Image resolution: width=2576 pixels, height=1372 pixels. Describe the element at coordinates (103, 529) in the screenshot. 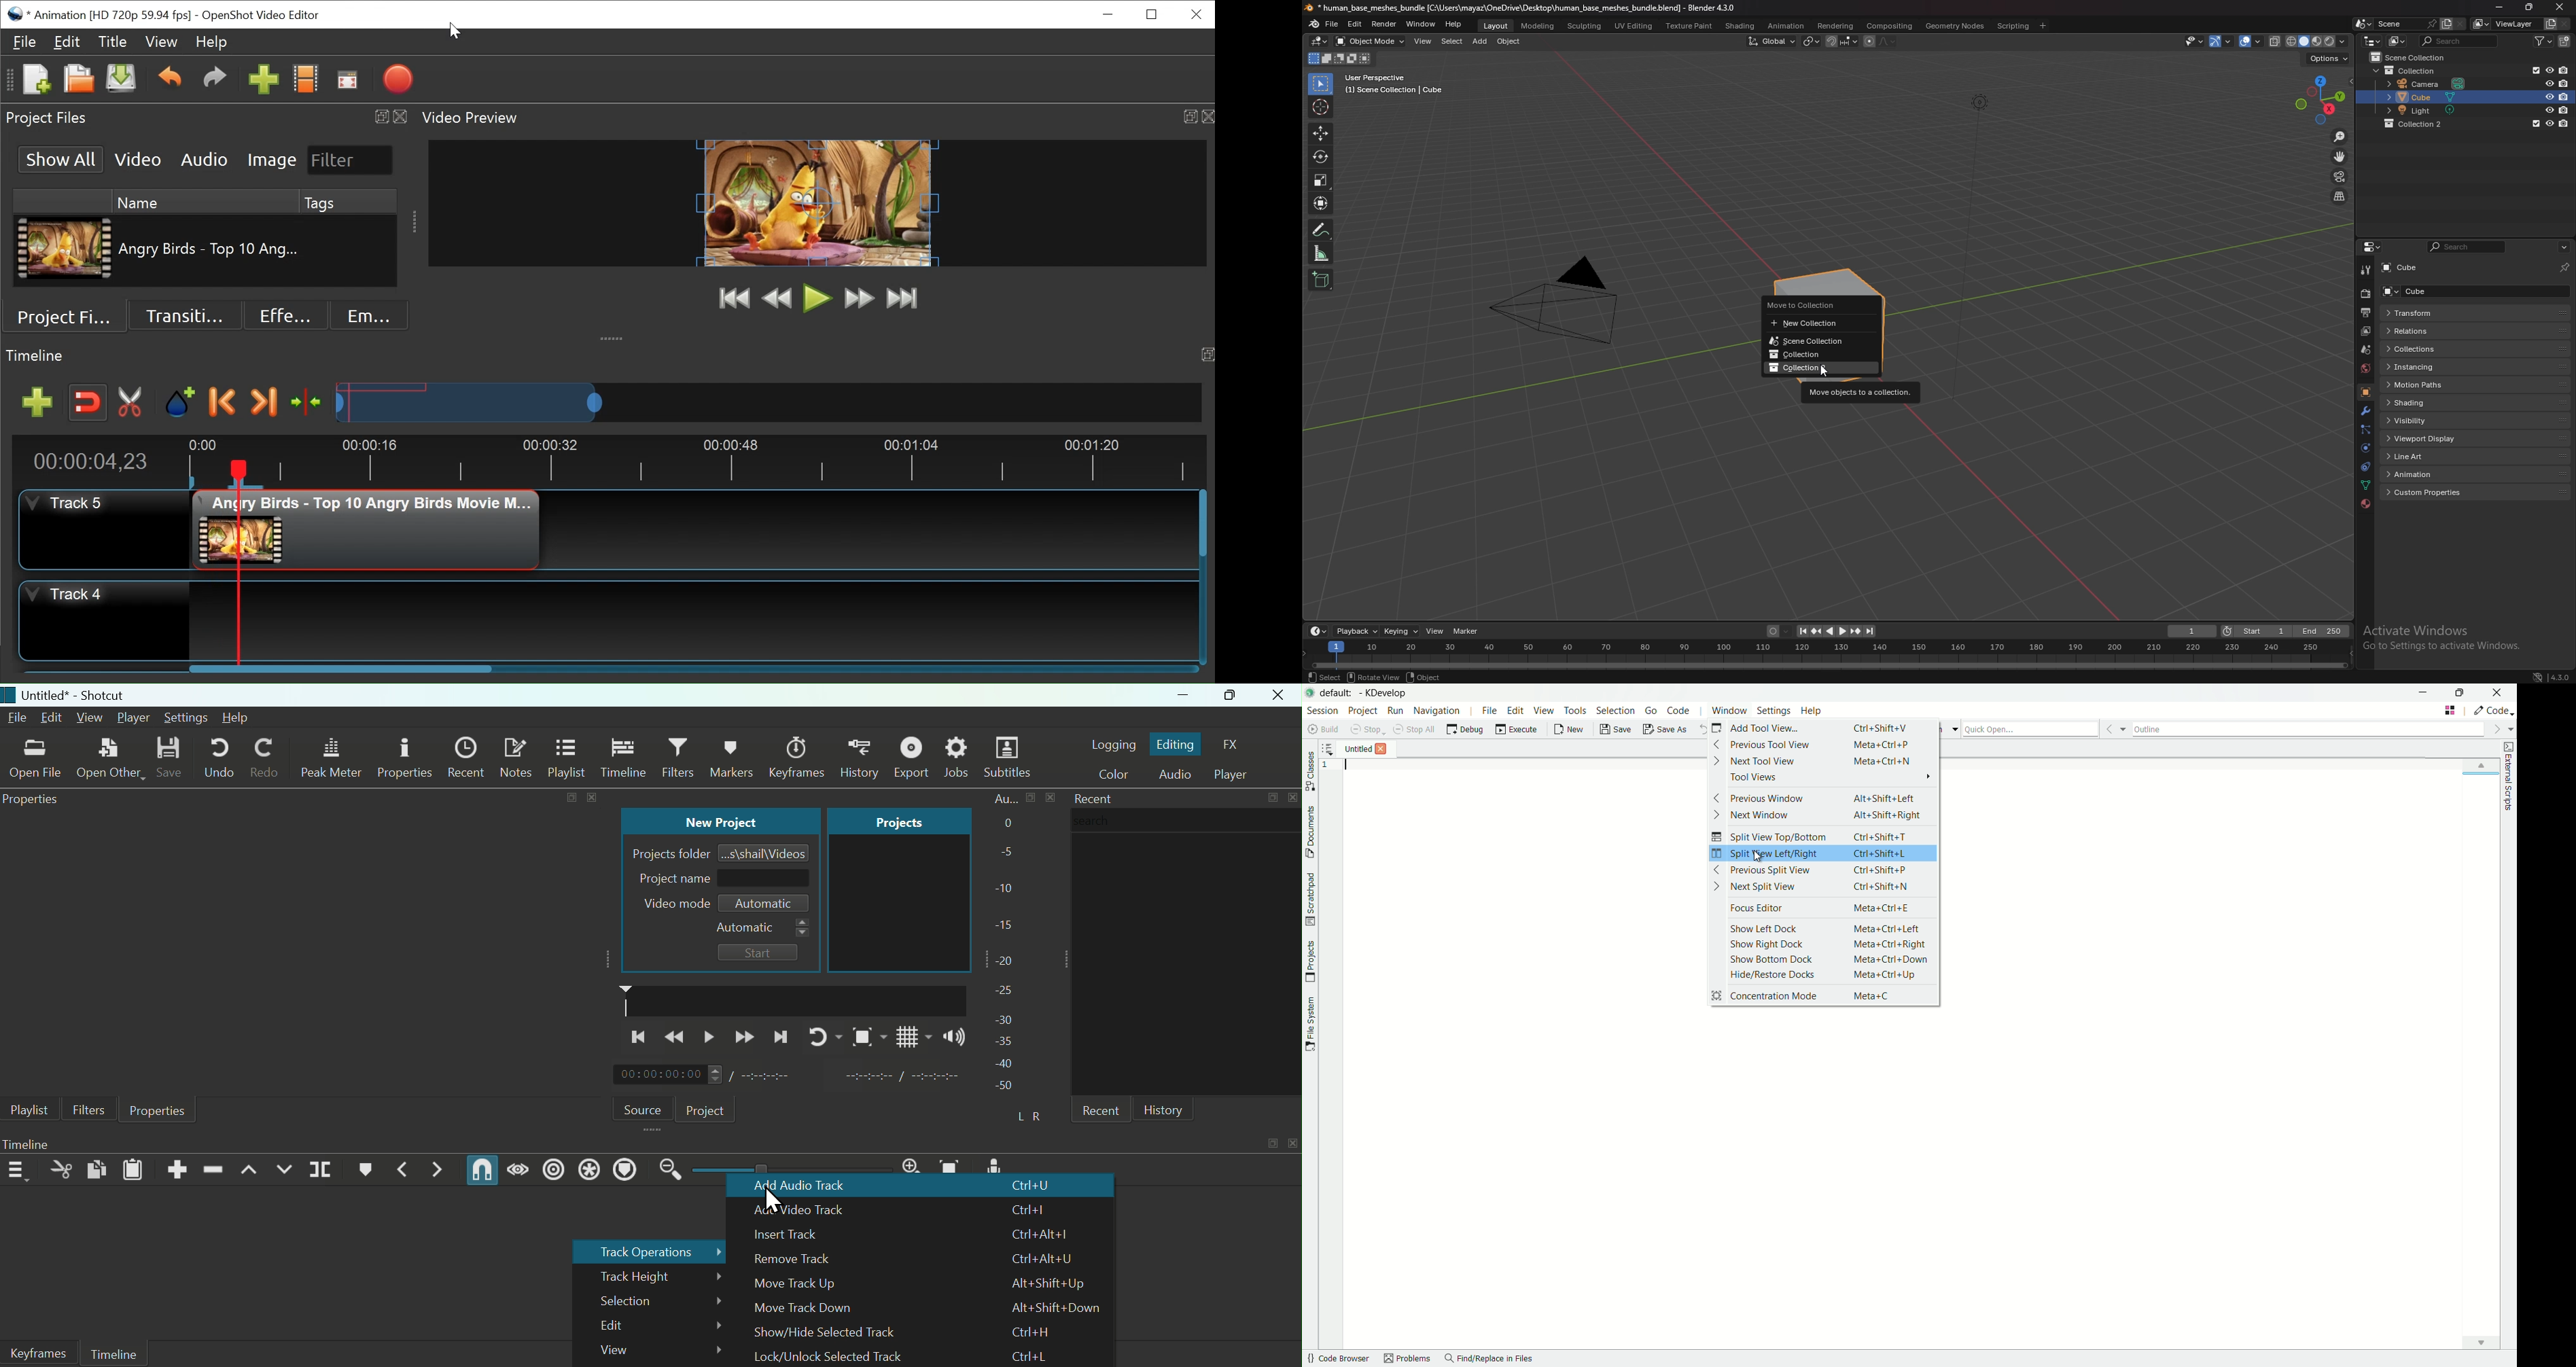

I see `Track Header` at that location.